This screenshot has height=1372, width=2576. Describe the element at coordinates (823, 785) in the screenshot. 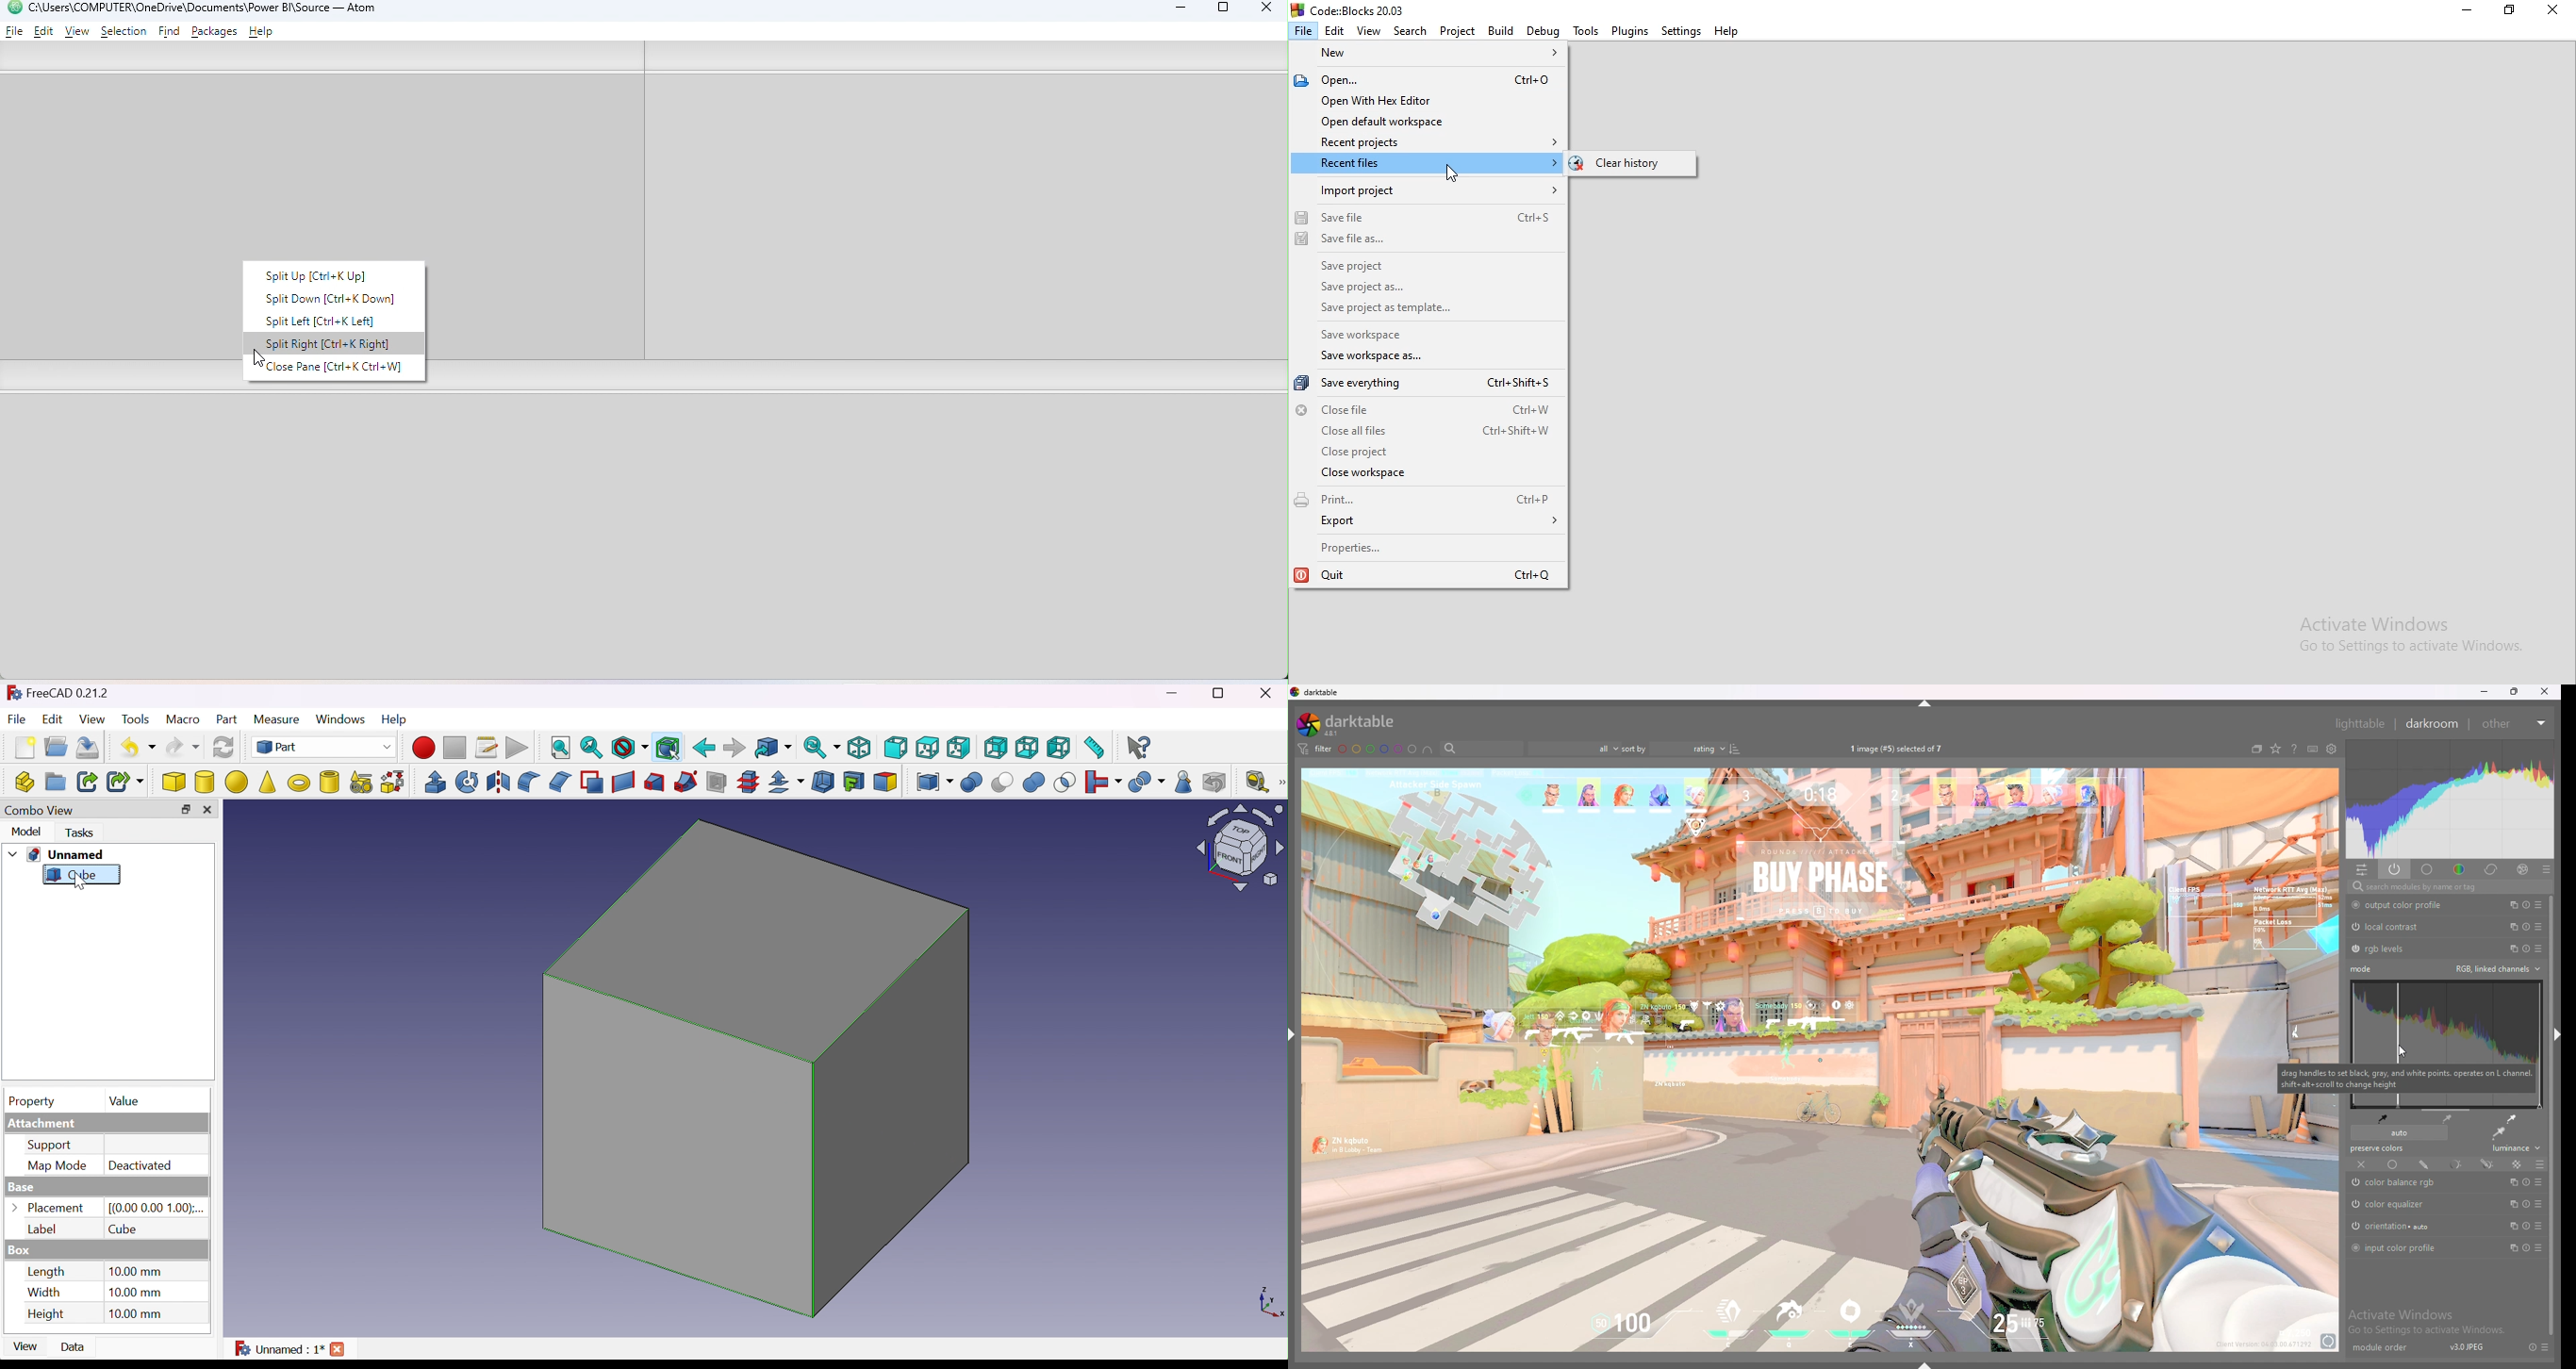

I see `Thickness` at that location.